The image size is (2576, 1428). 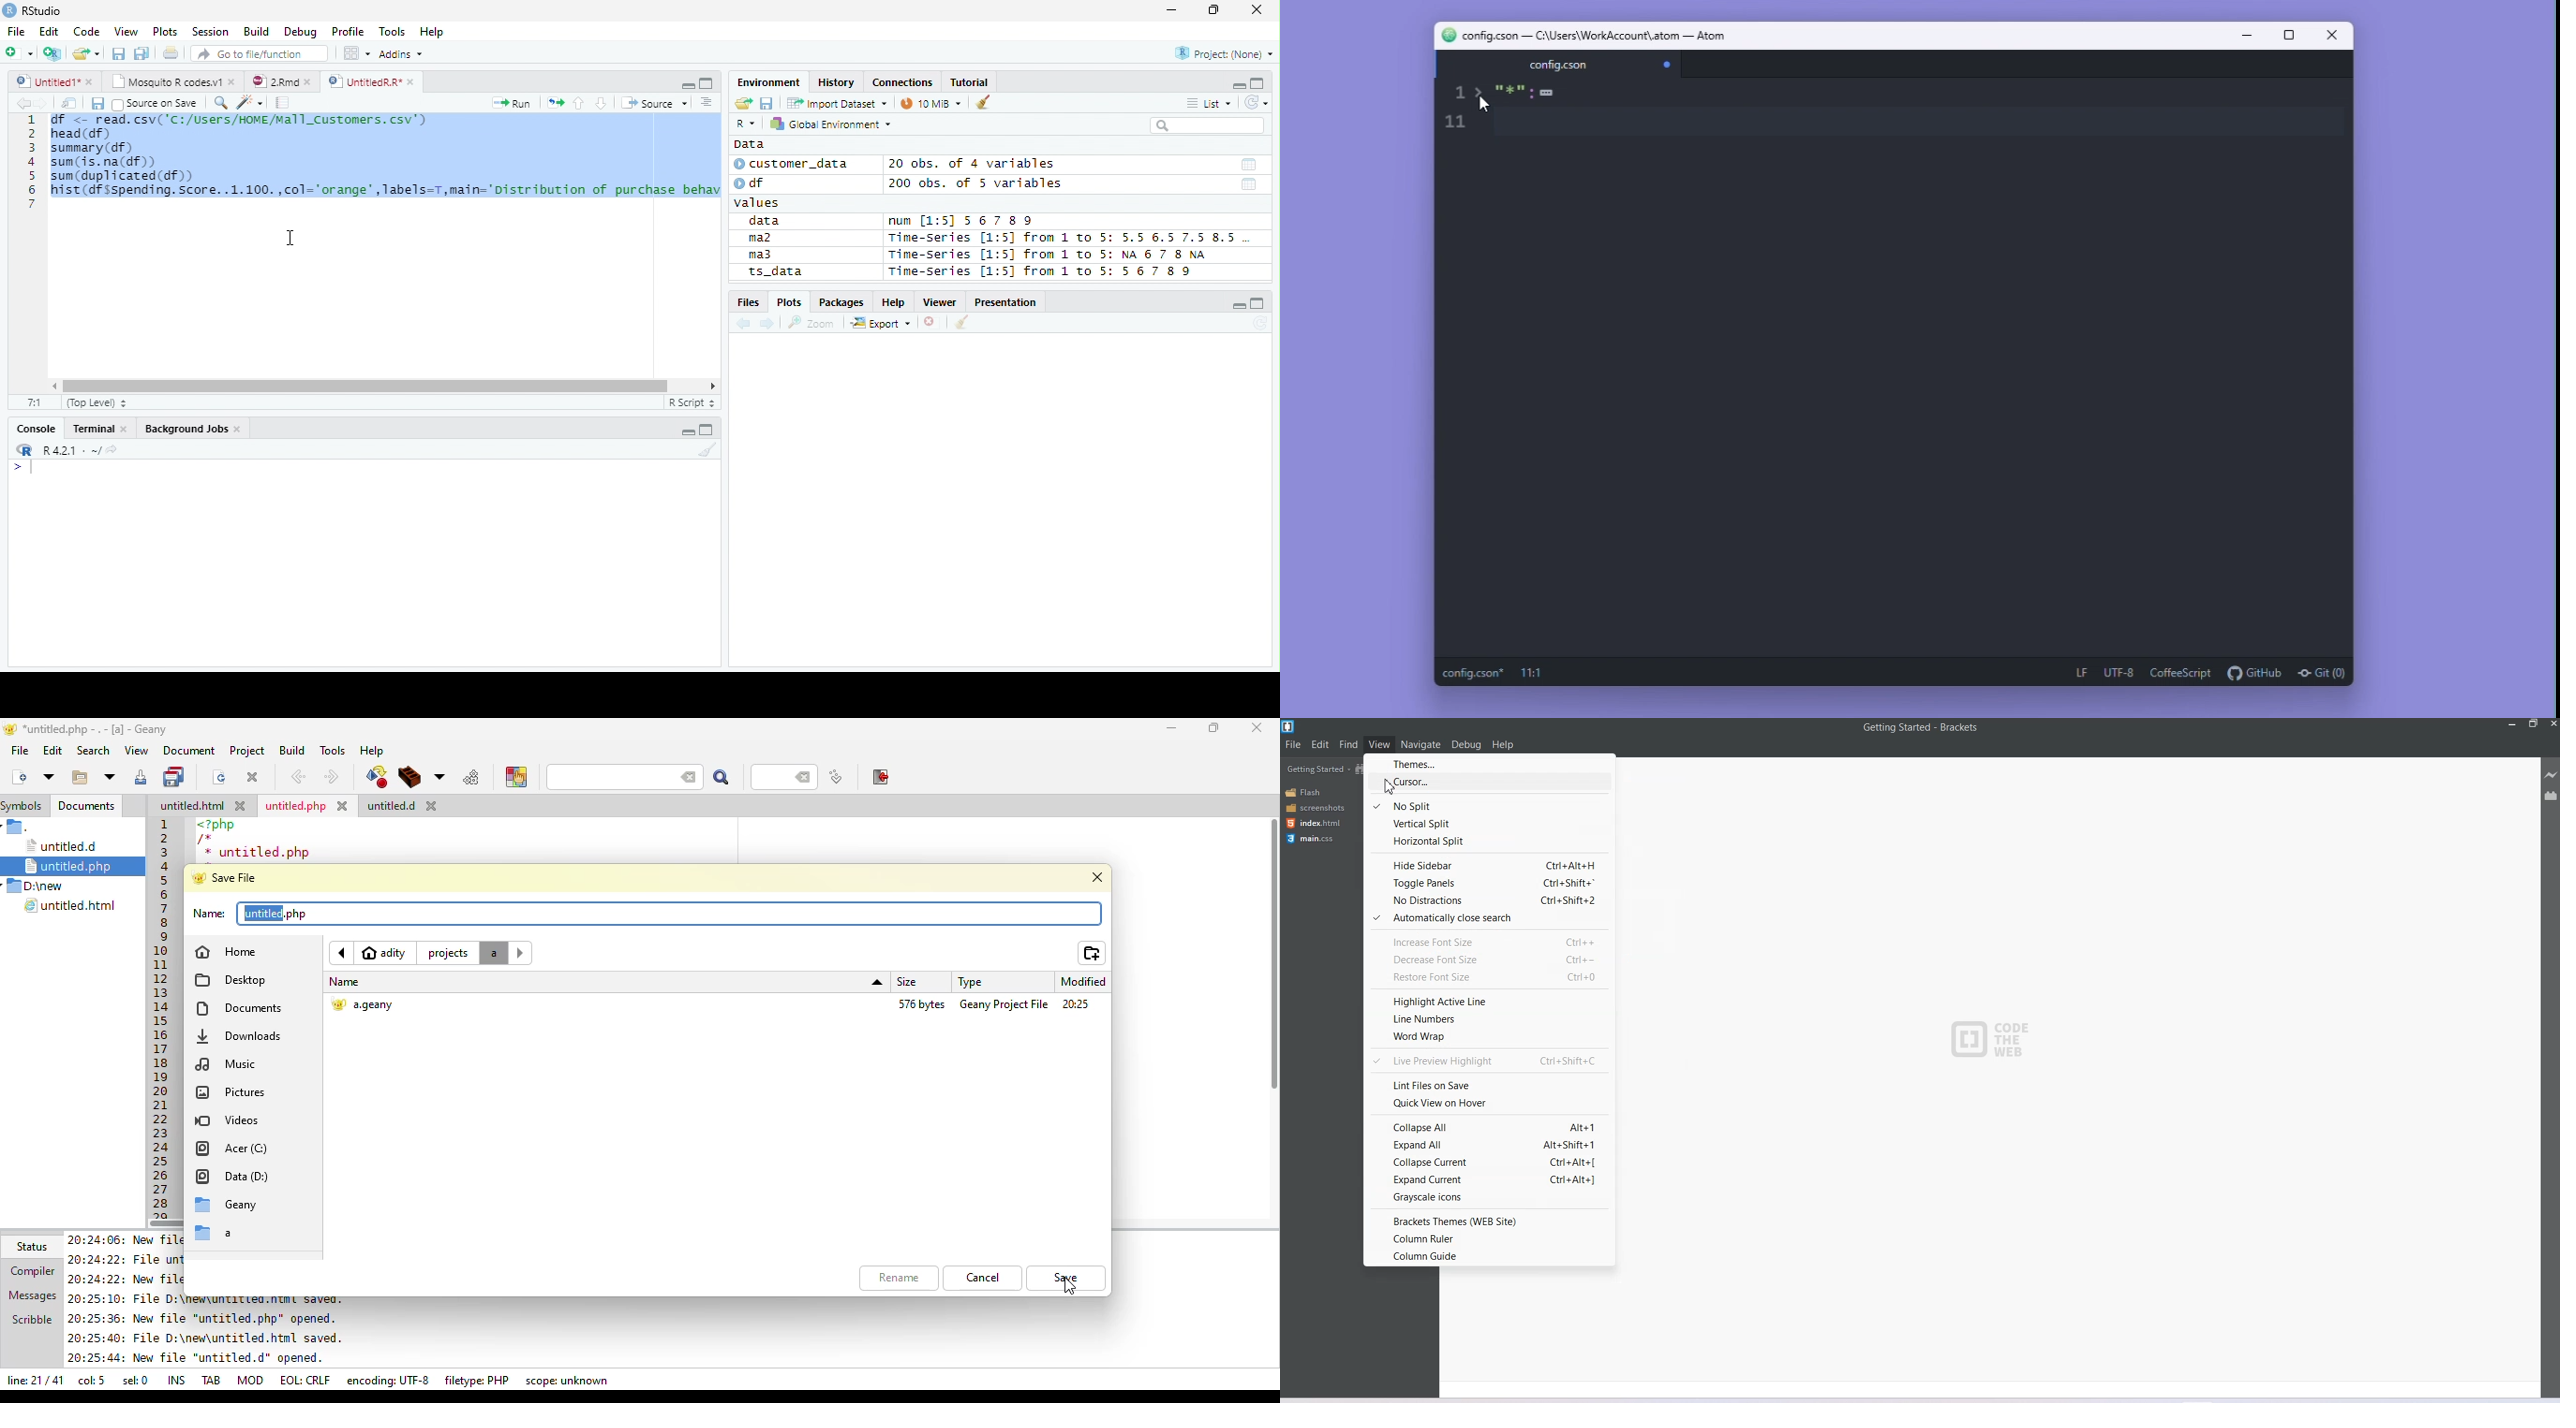 What do you see at coordinates (894, 304) in the screenshot?
I see `Help` at bounding box center [894, 304].